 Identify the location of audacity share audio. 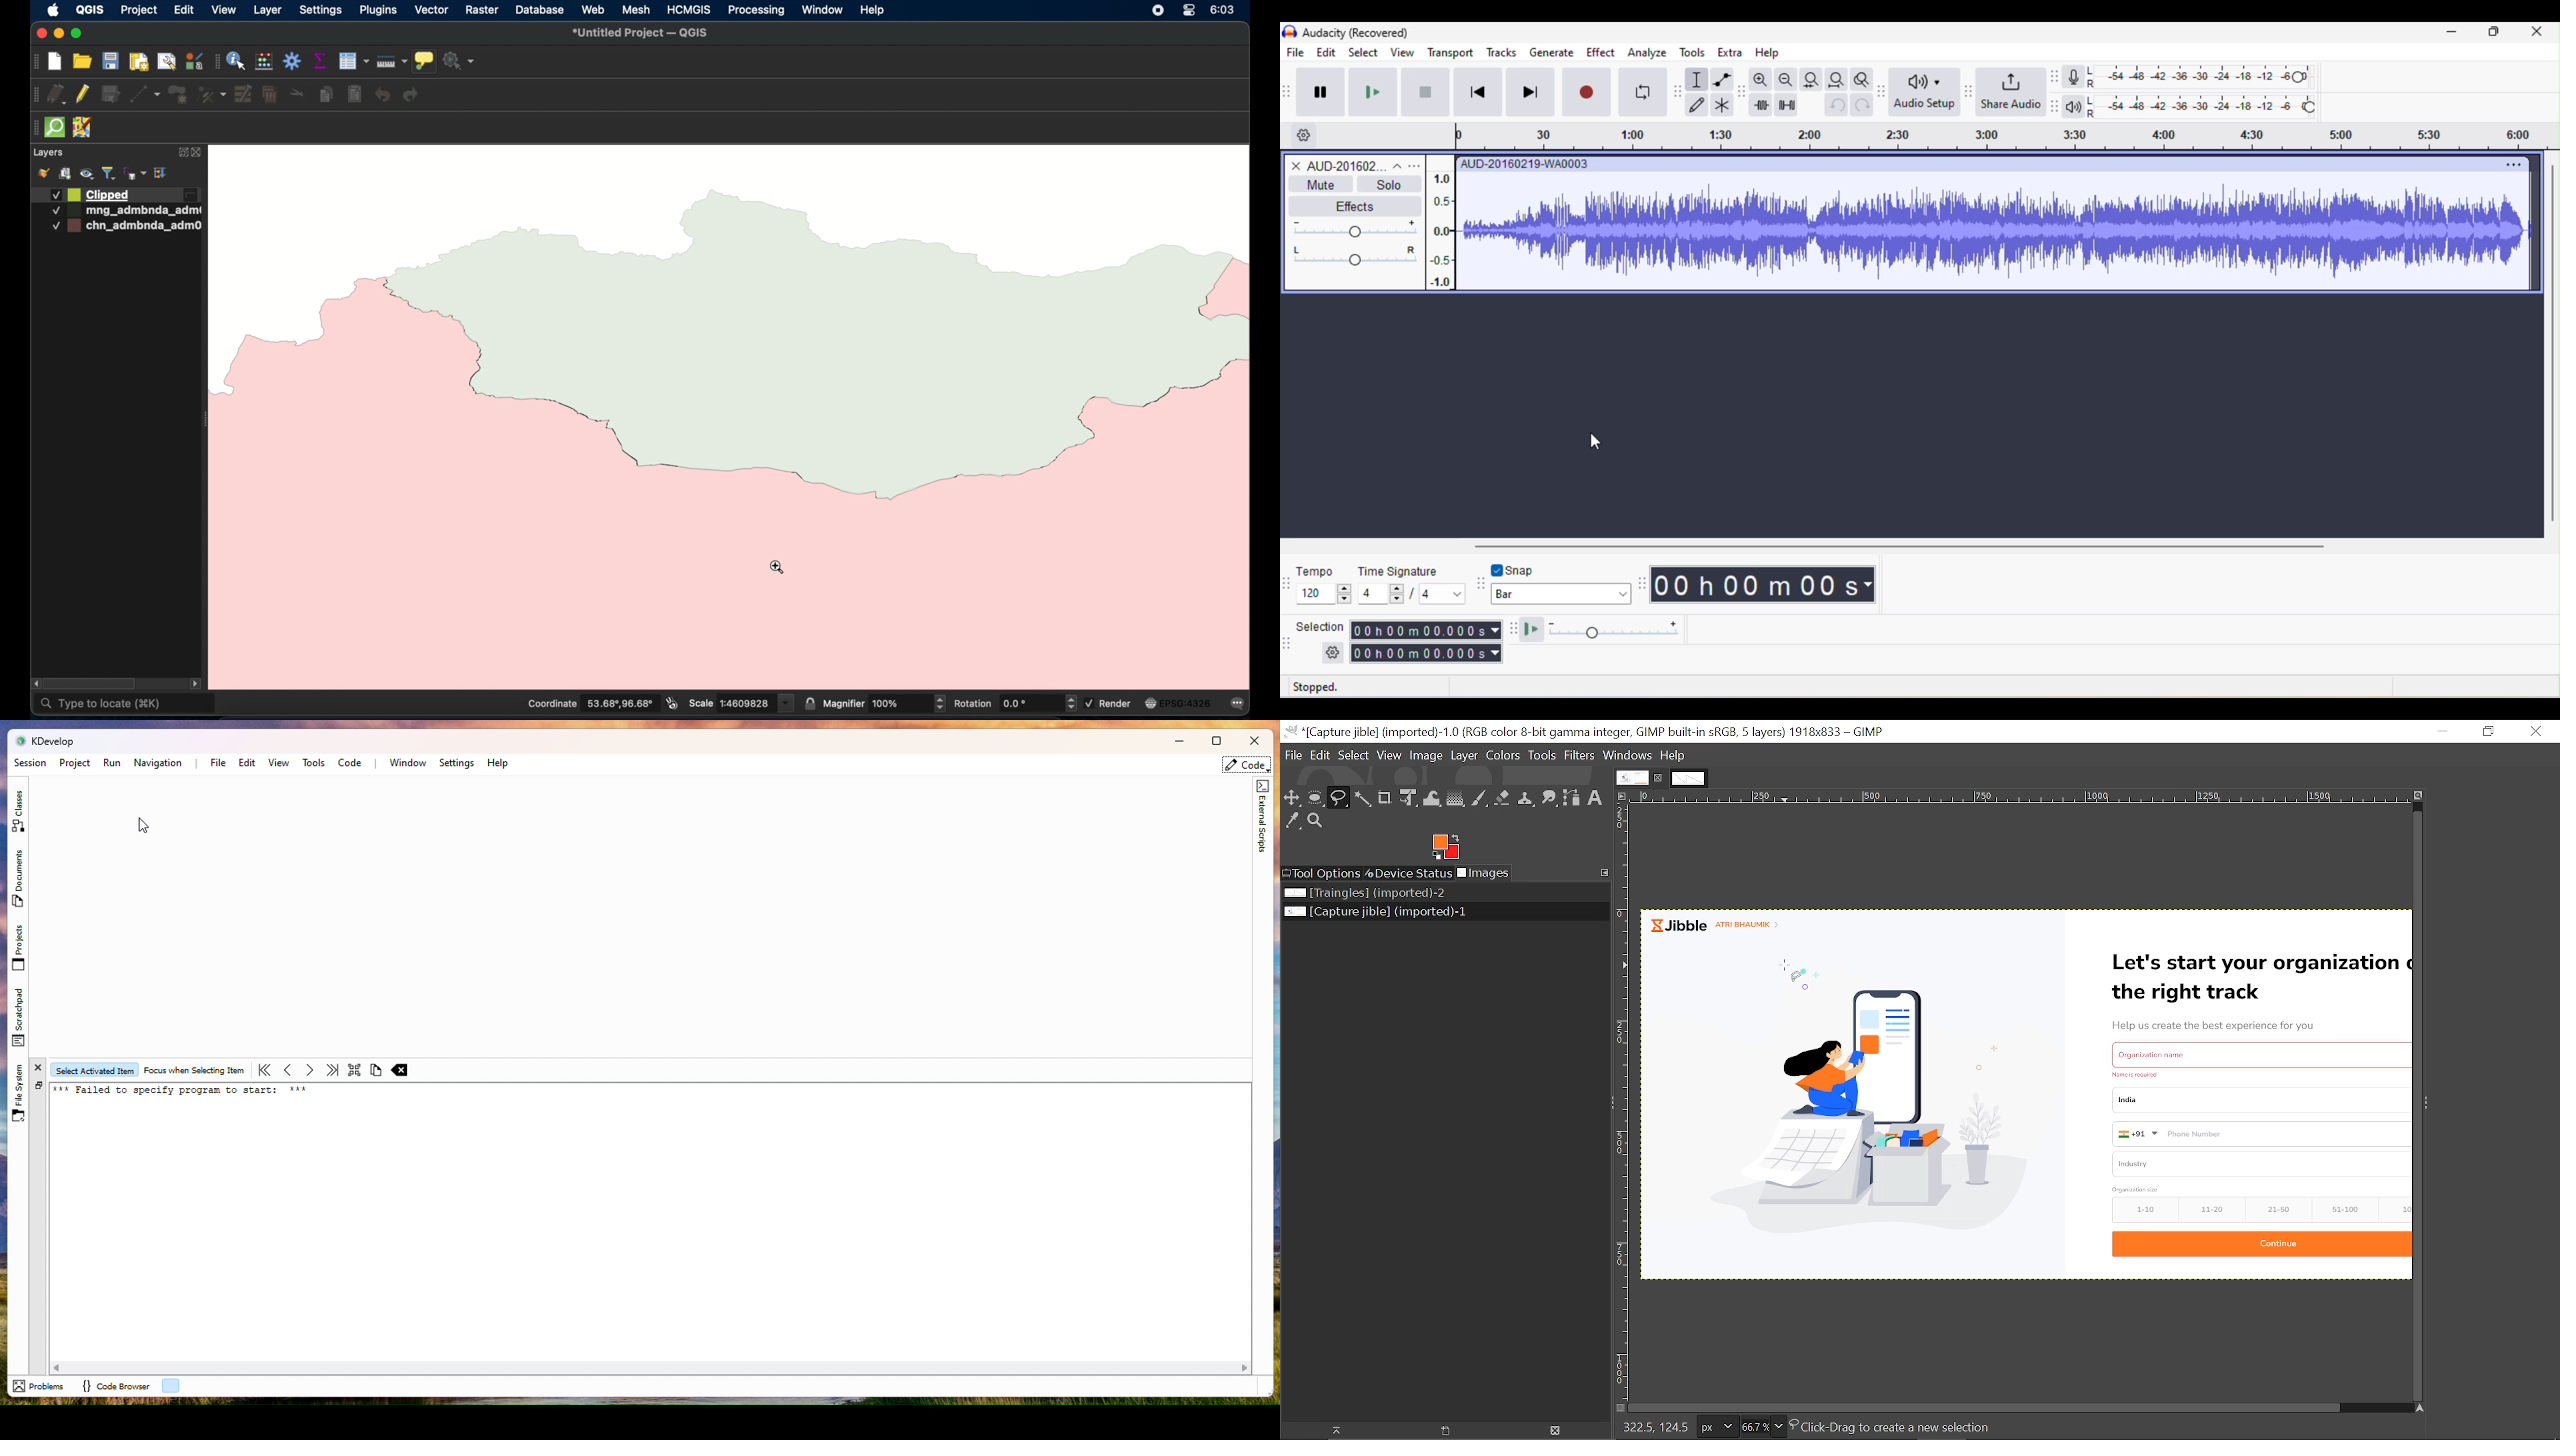
(1967, 91).